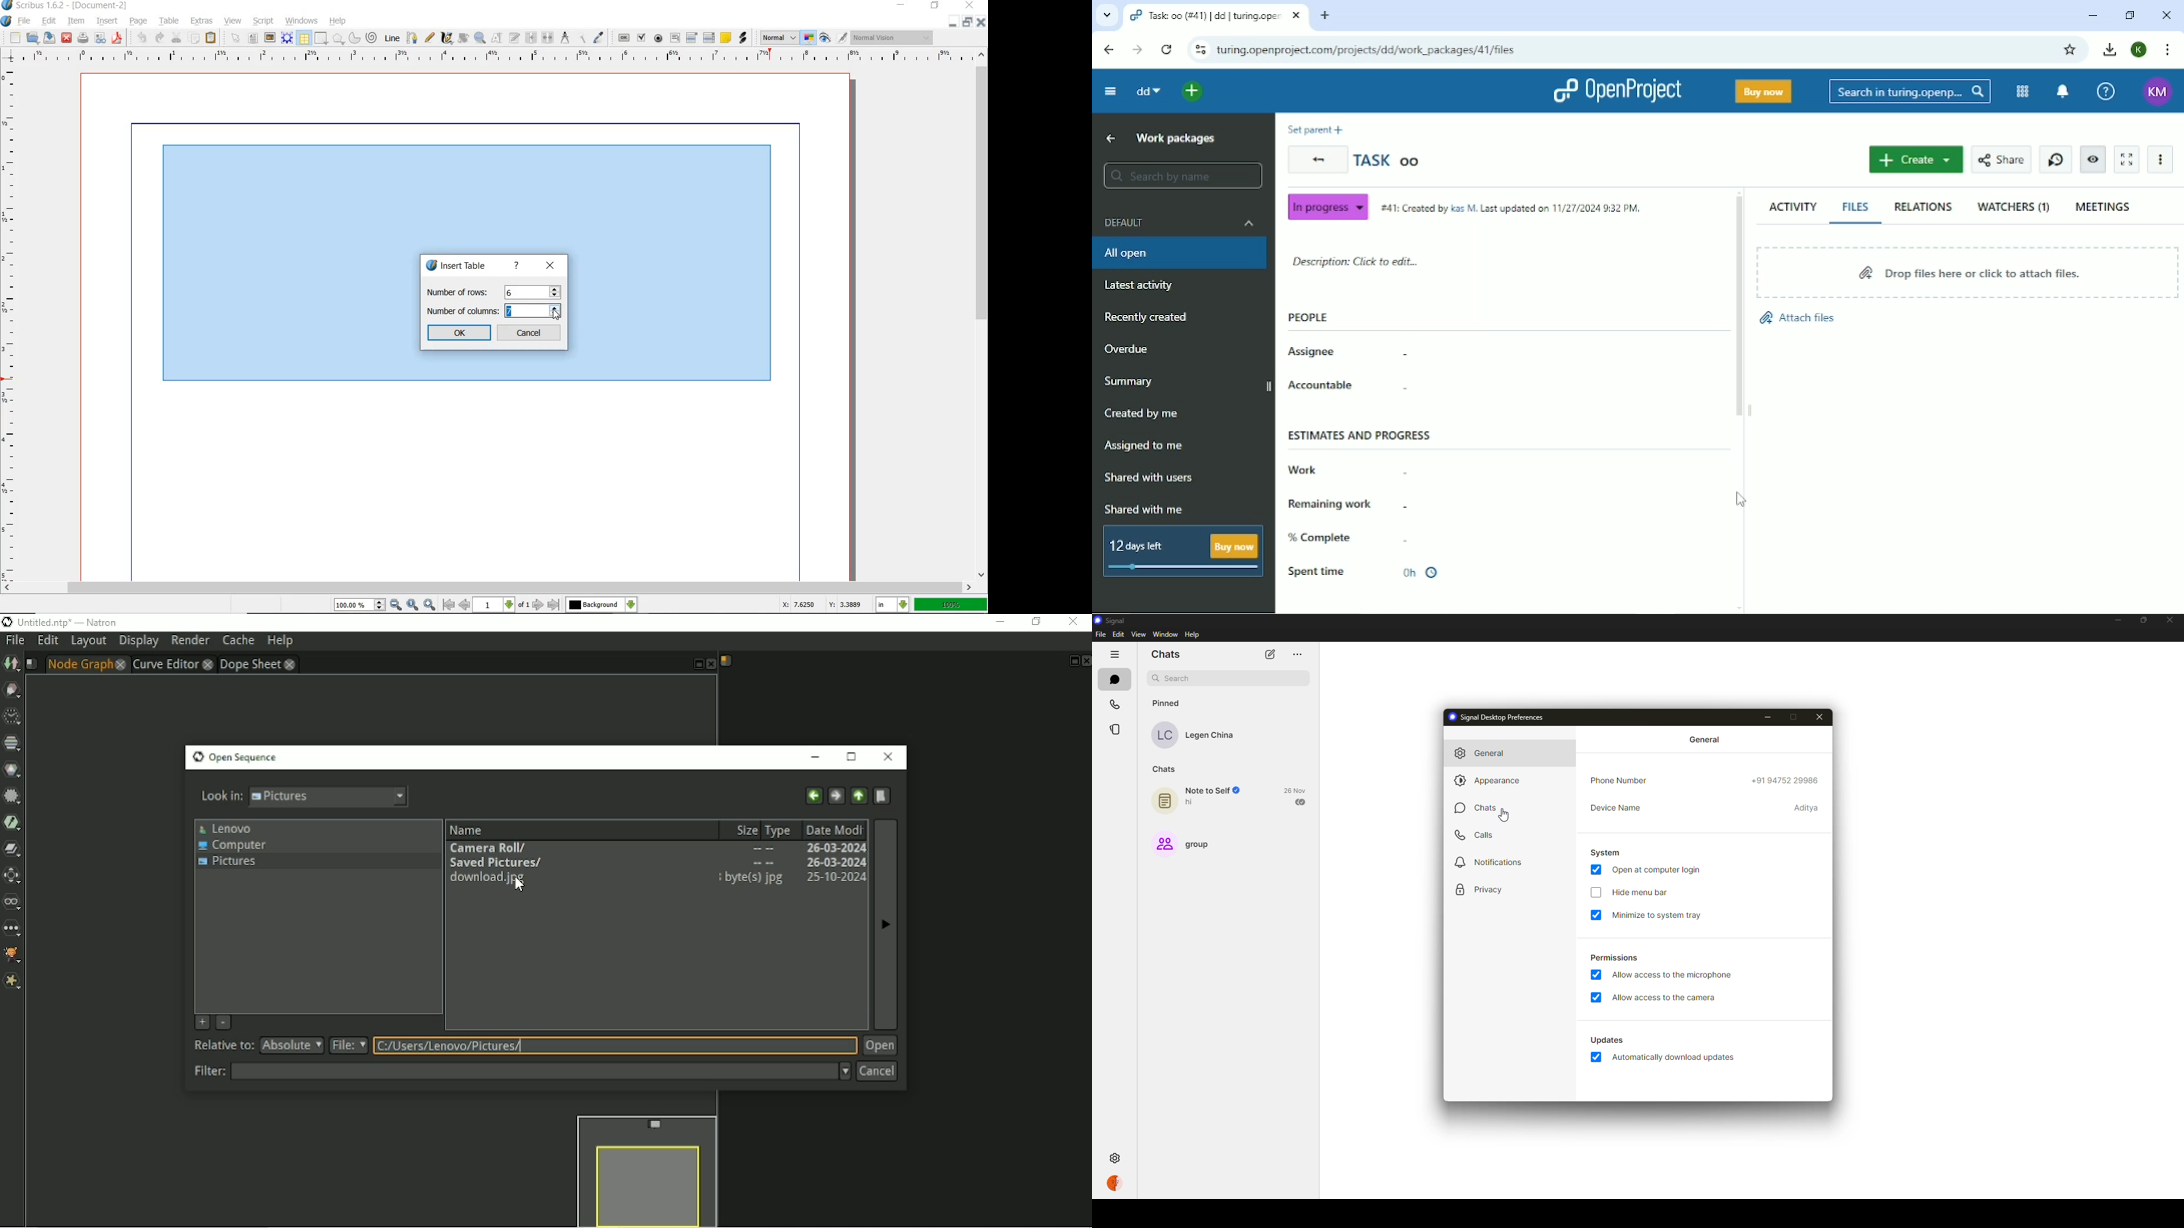 The height and width of the screenshot is (1232, 2184). What do you see at coordinates (1216, 15) in the screenshot?
I see `Current tab` at bounding box center [1216, 15].